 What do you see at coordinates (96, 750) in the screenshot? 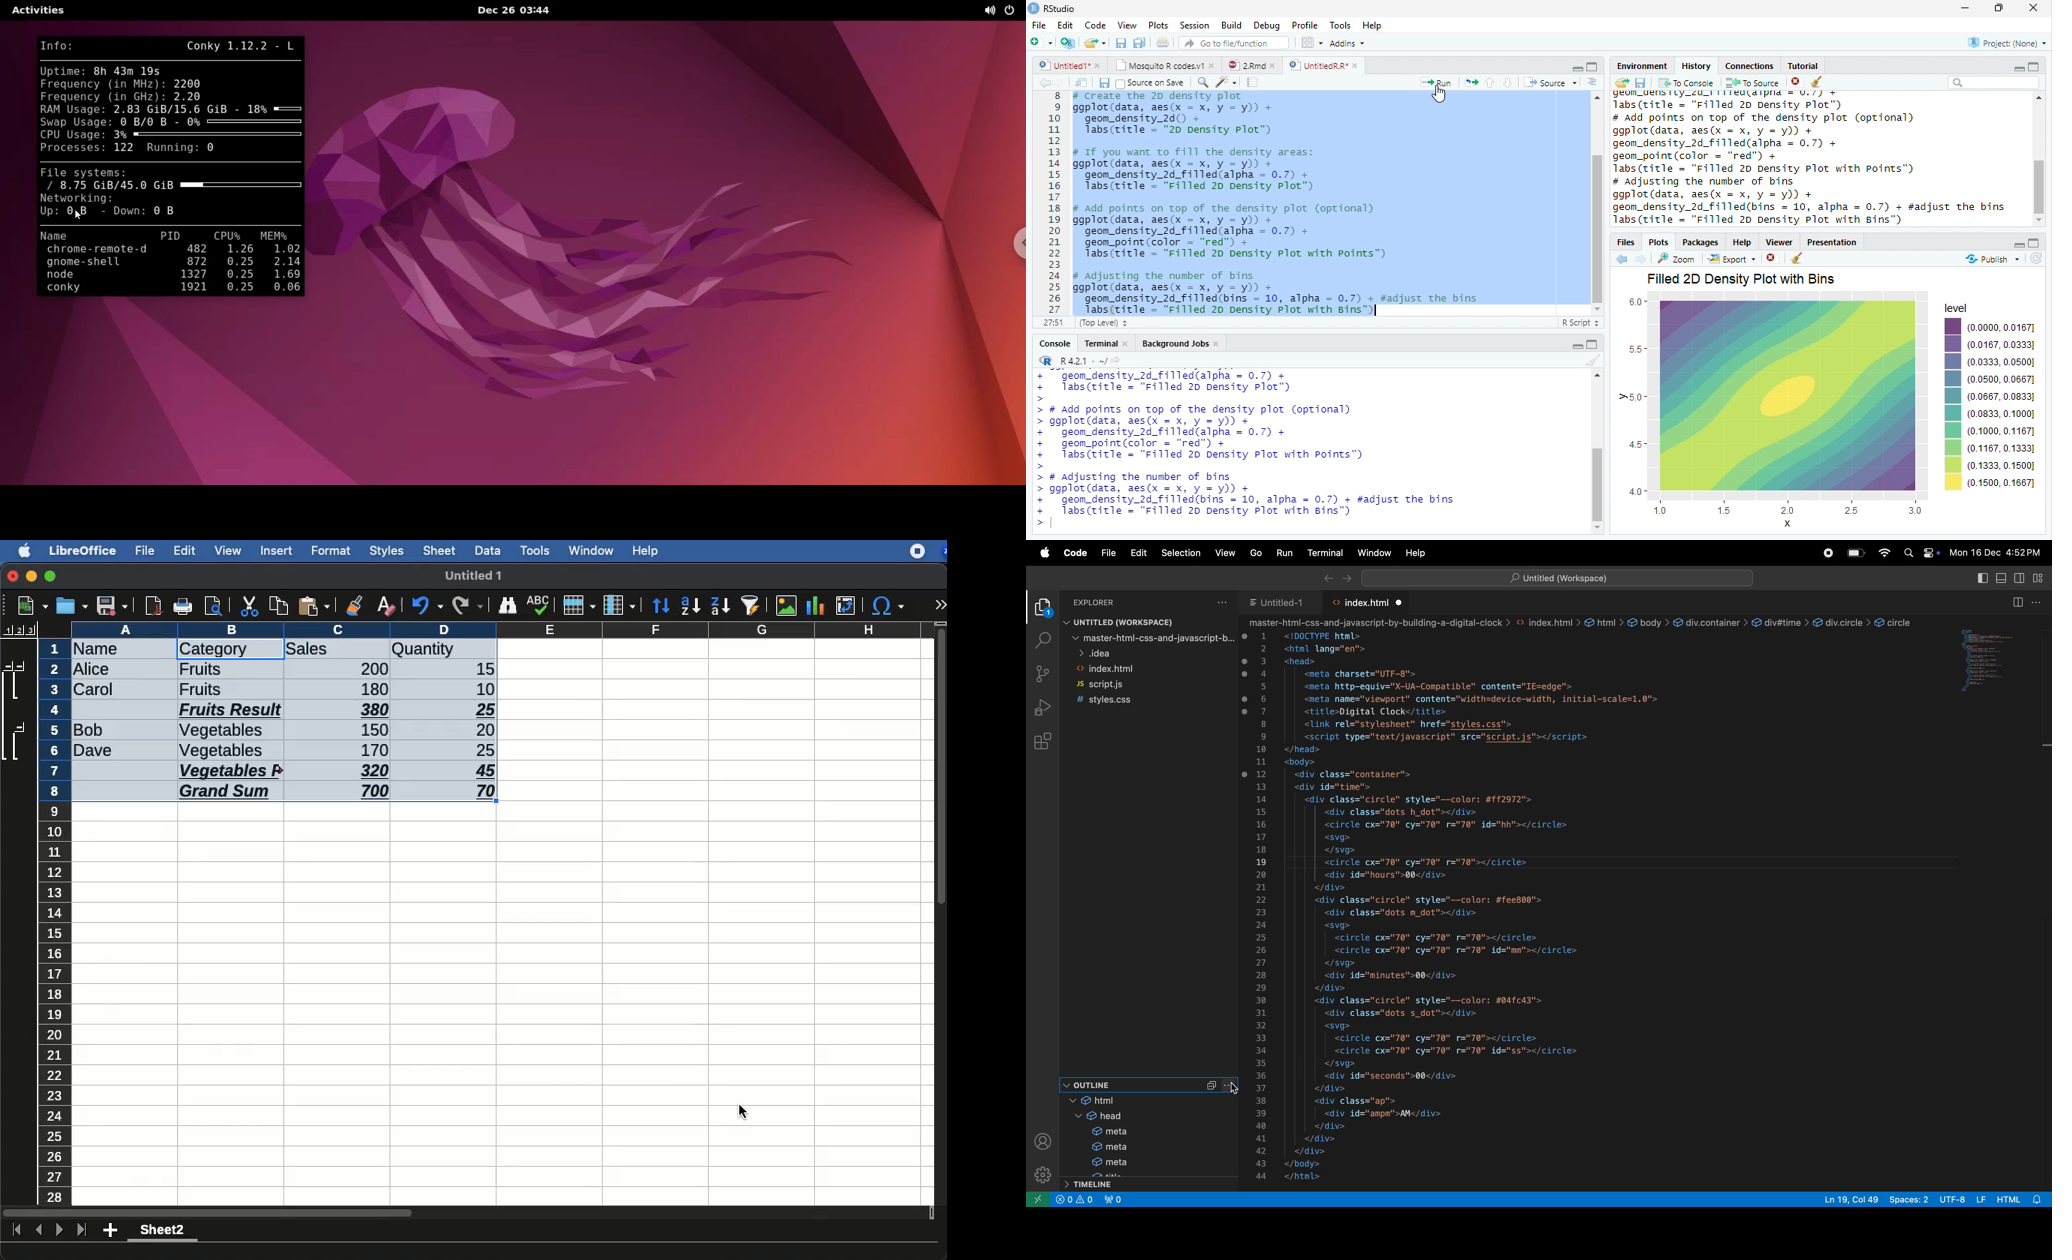
I see `Dave` at bounding box center [96, 750].